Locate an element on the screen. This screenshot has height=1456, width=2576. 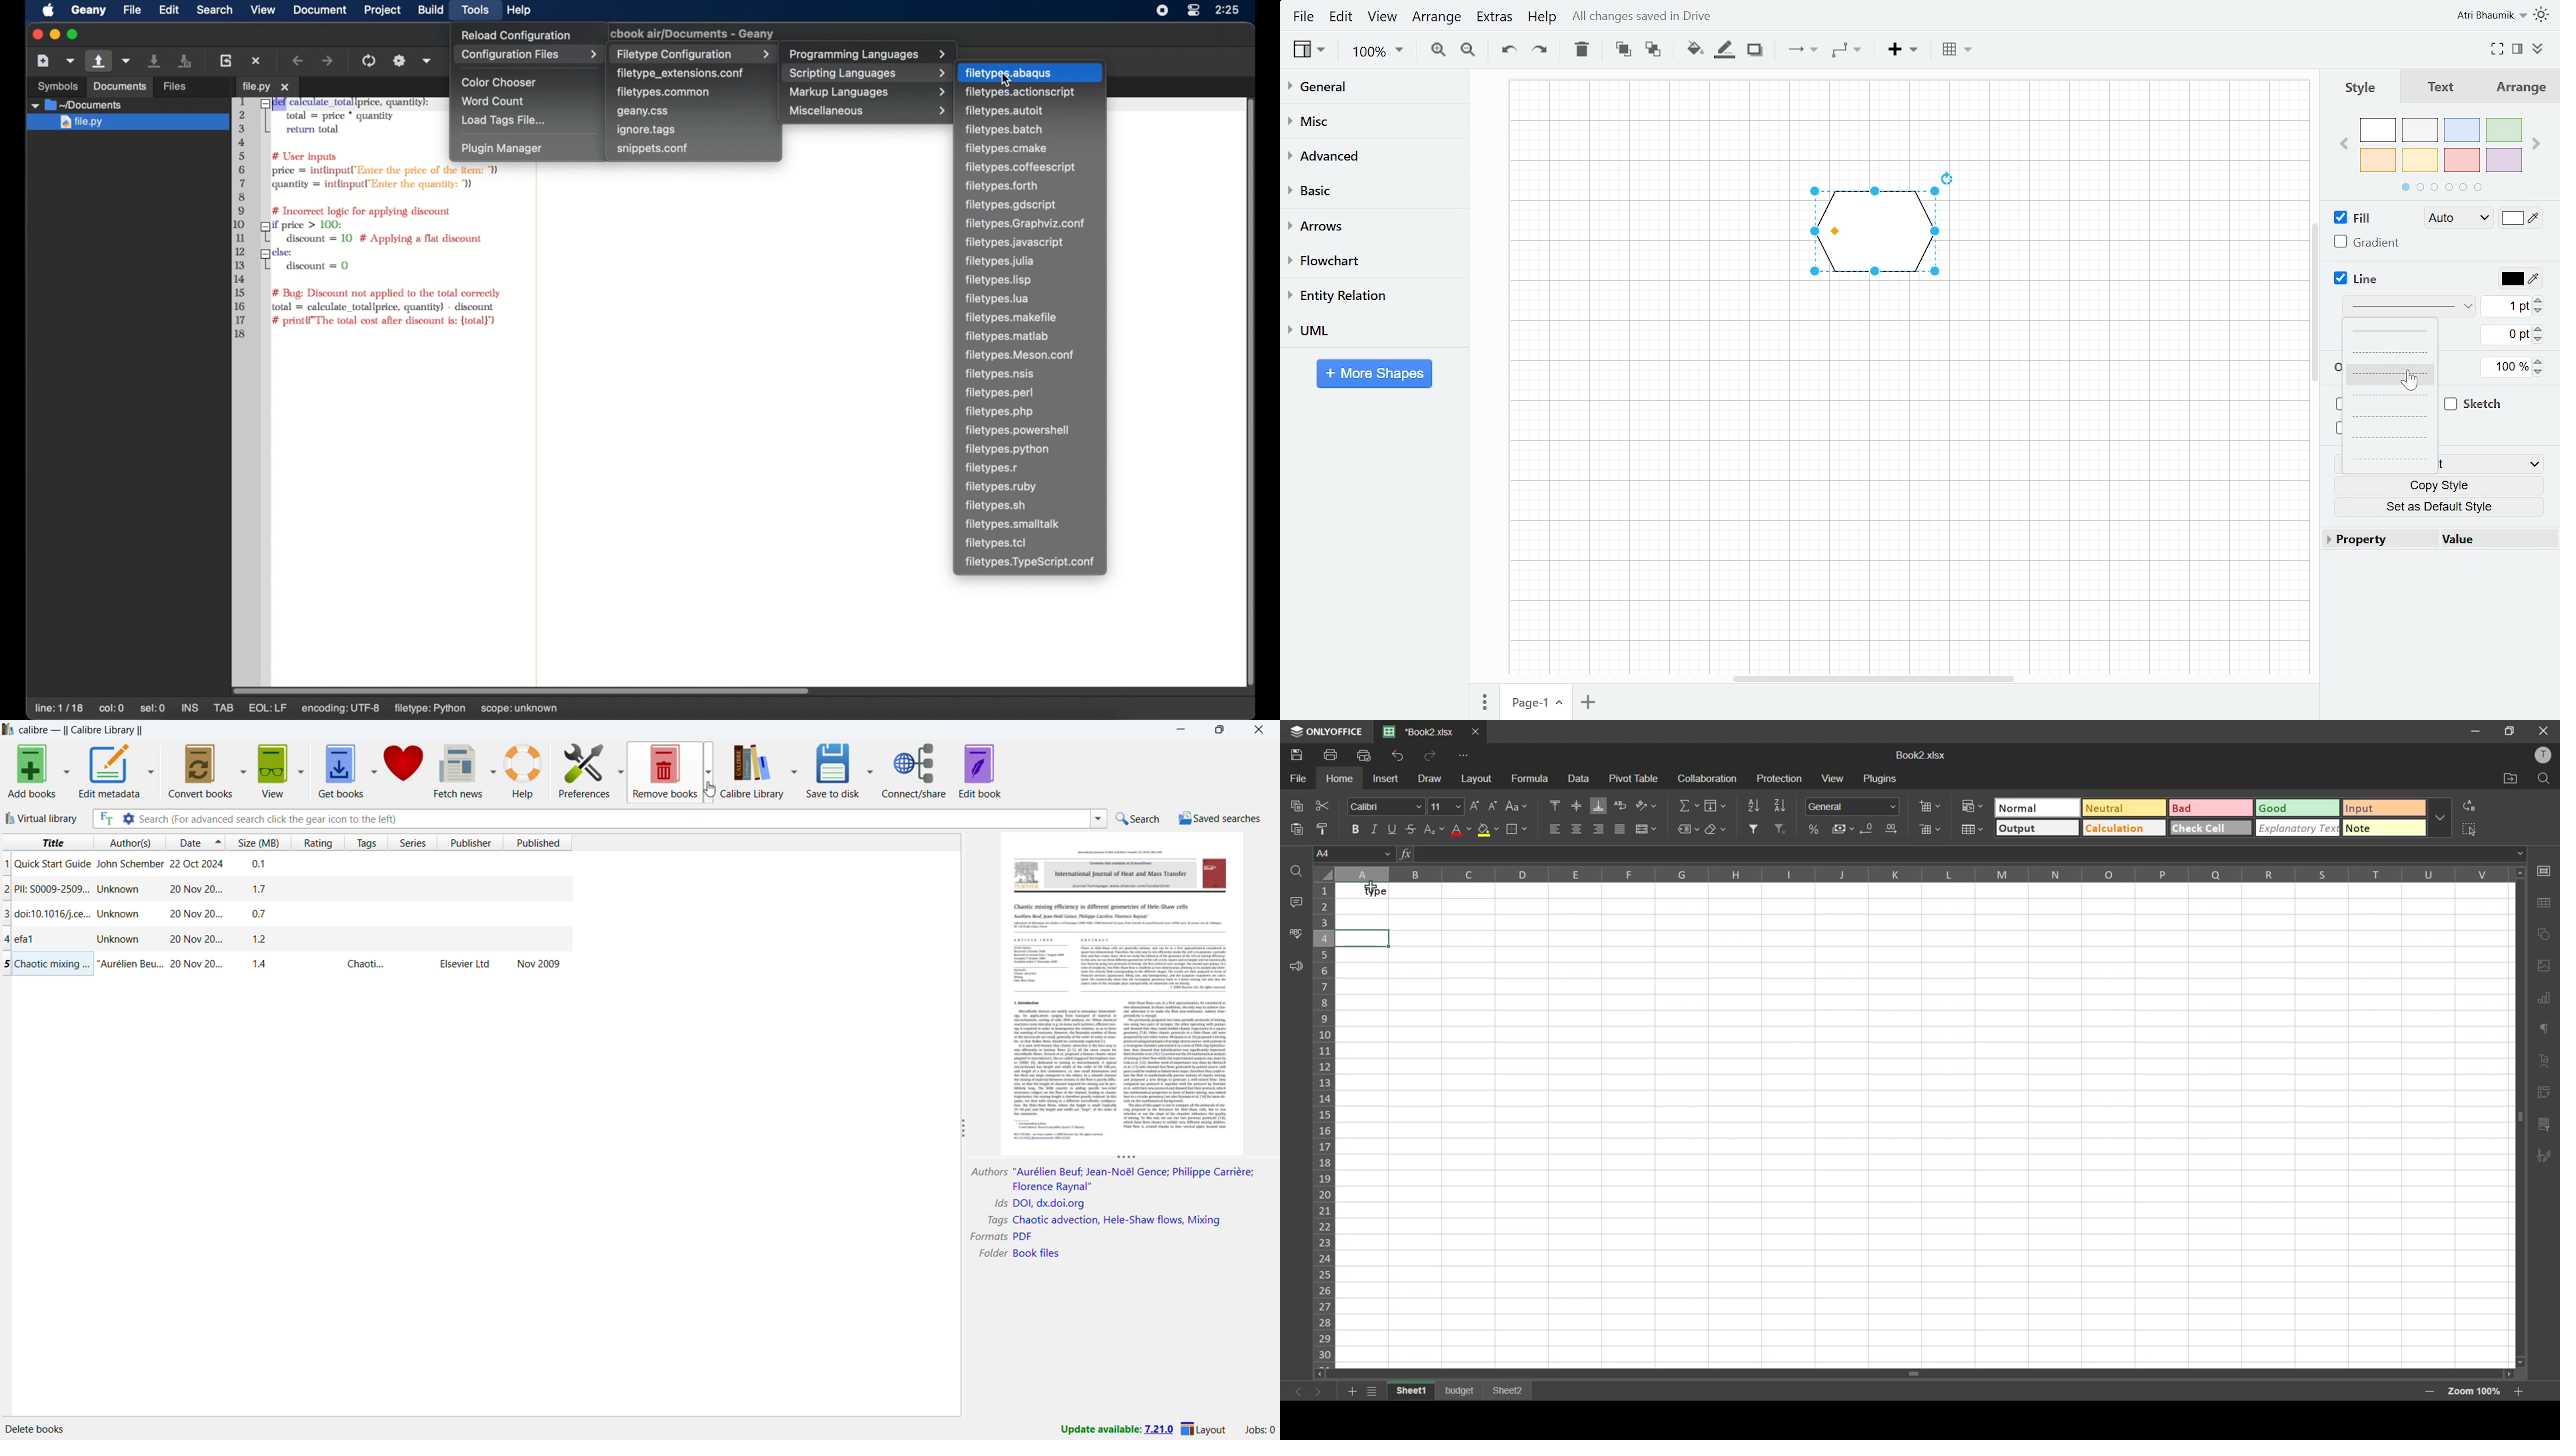
decrease decimal is located at coordinates (1867, 829).